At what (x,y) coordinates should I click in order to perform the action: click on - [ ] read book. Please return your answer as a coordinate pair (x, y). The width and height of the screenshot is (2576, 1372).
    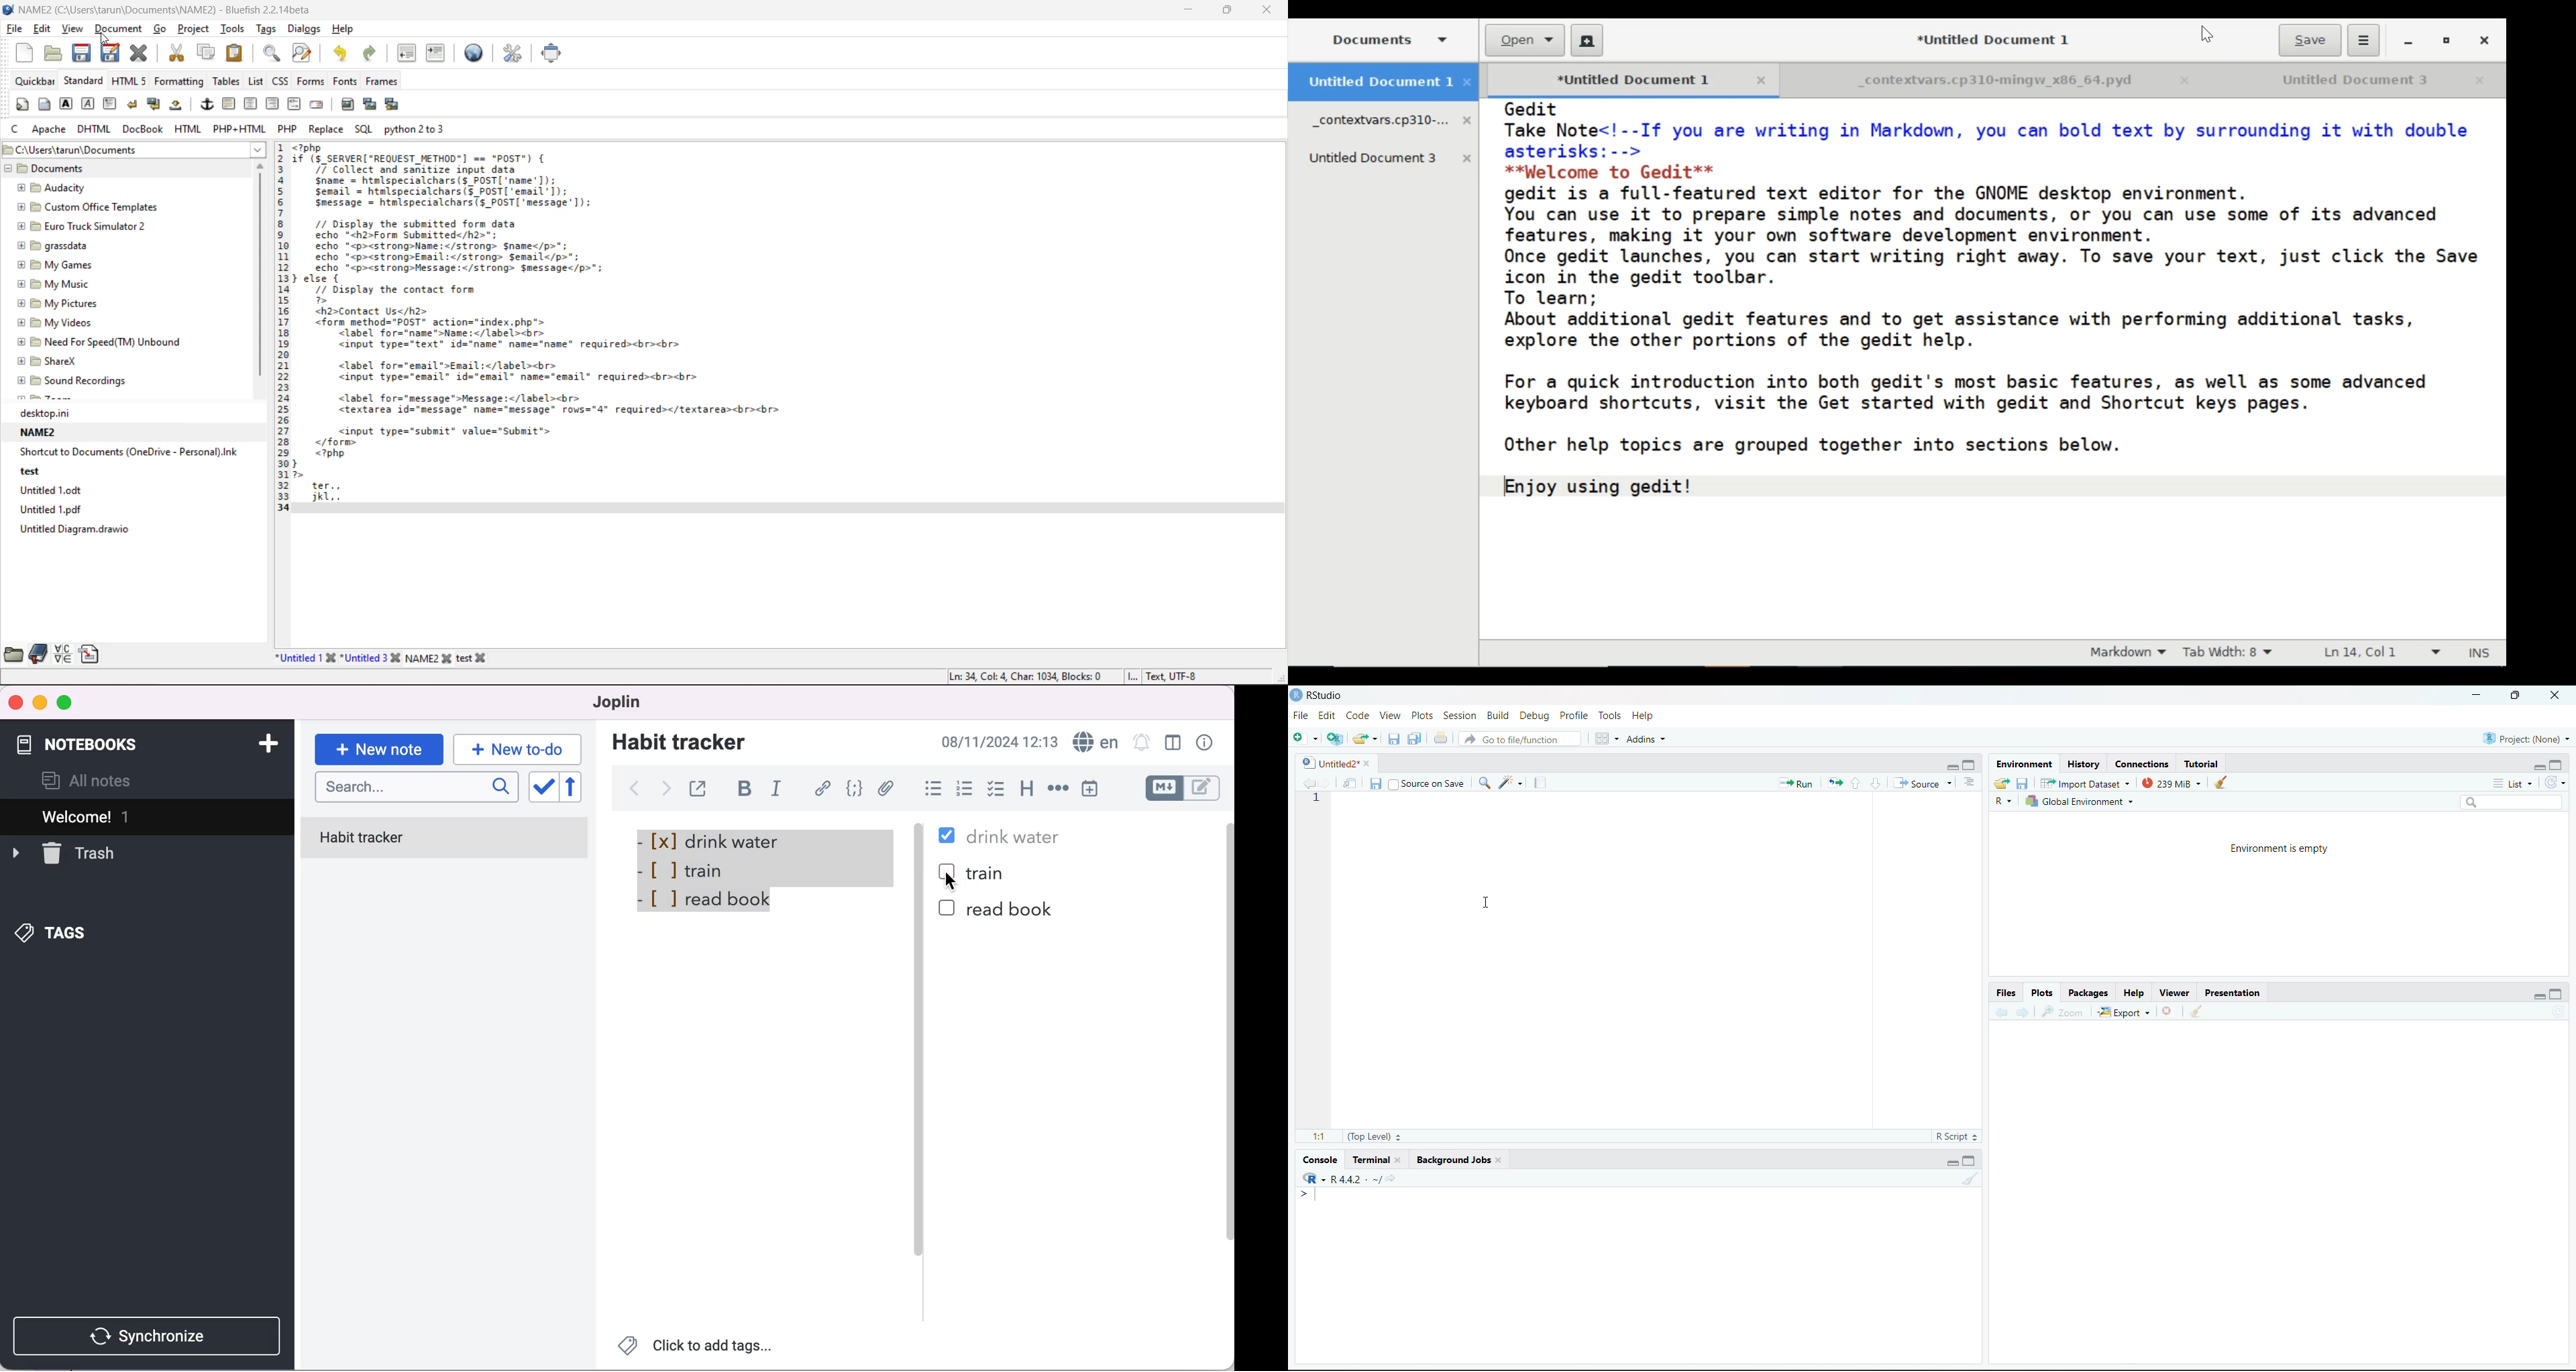
    Looking at the image, I should click on (703, 898).